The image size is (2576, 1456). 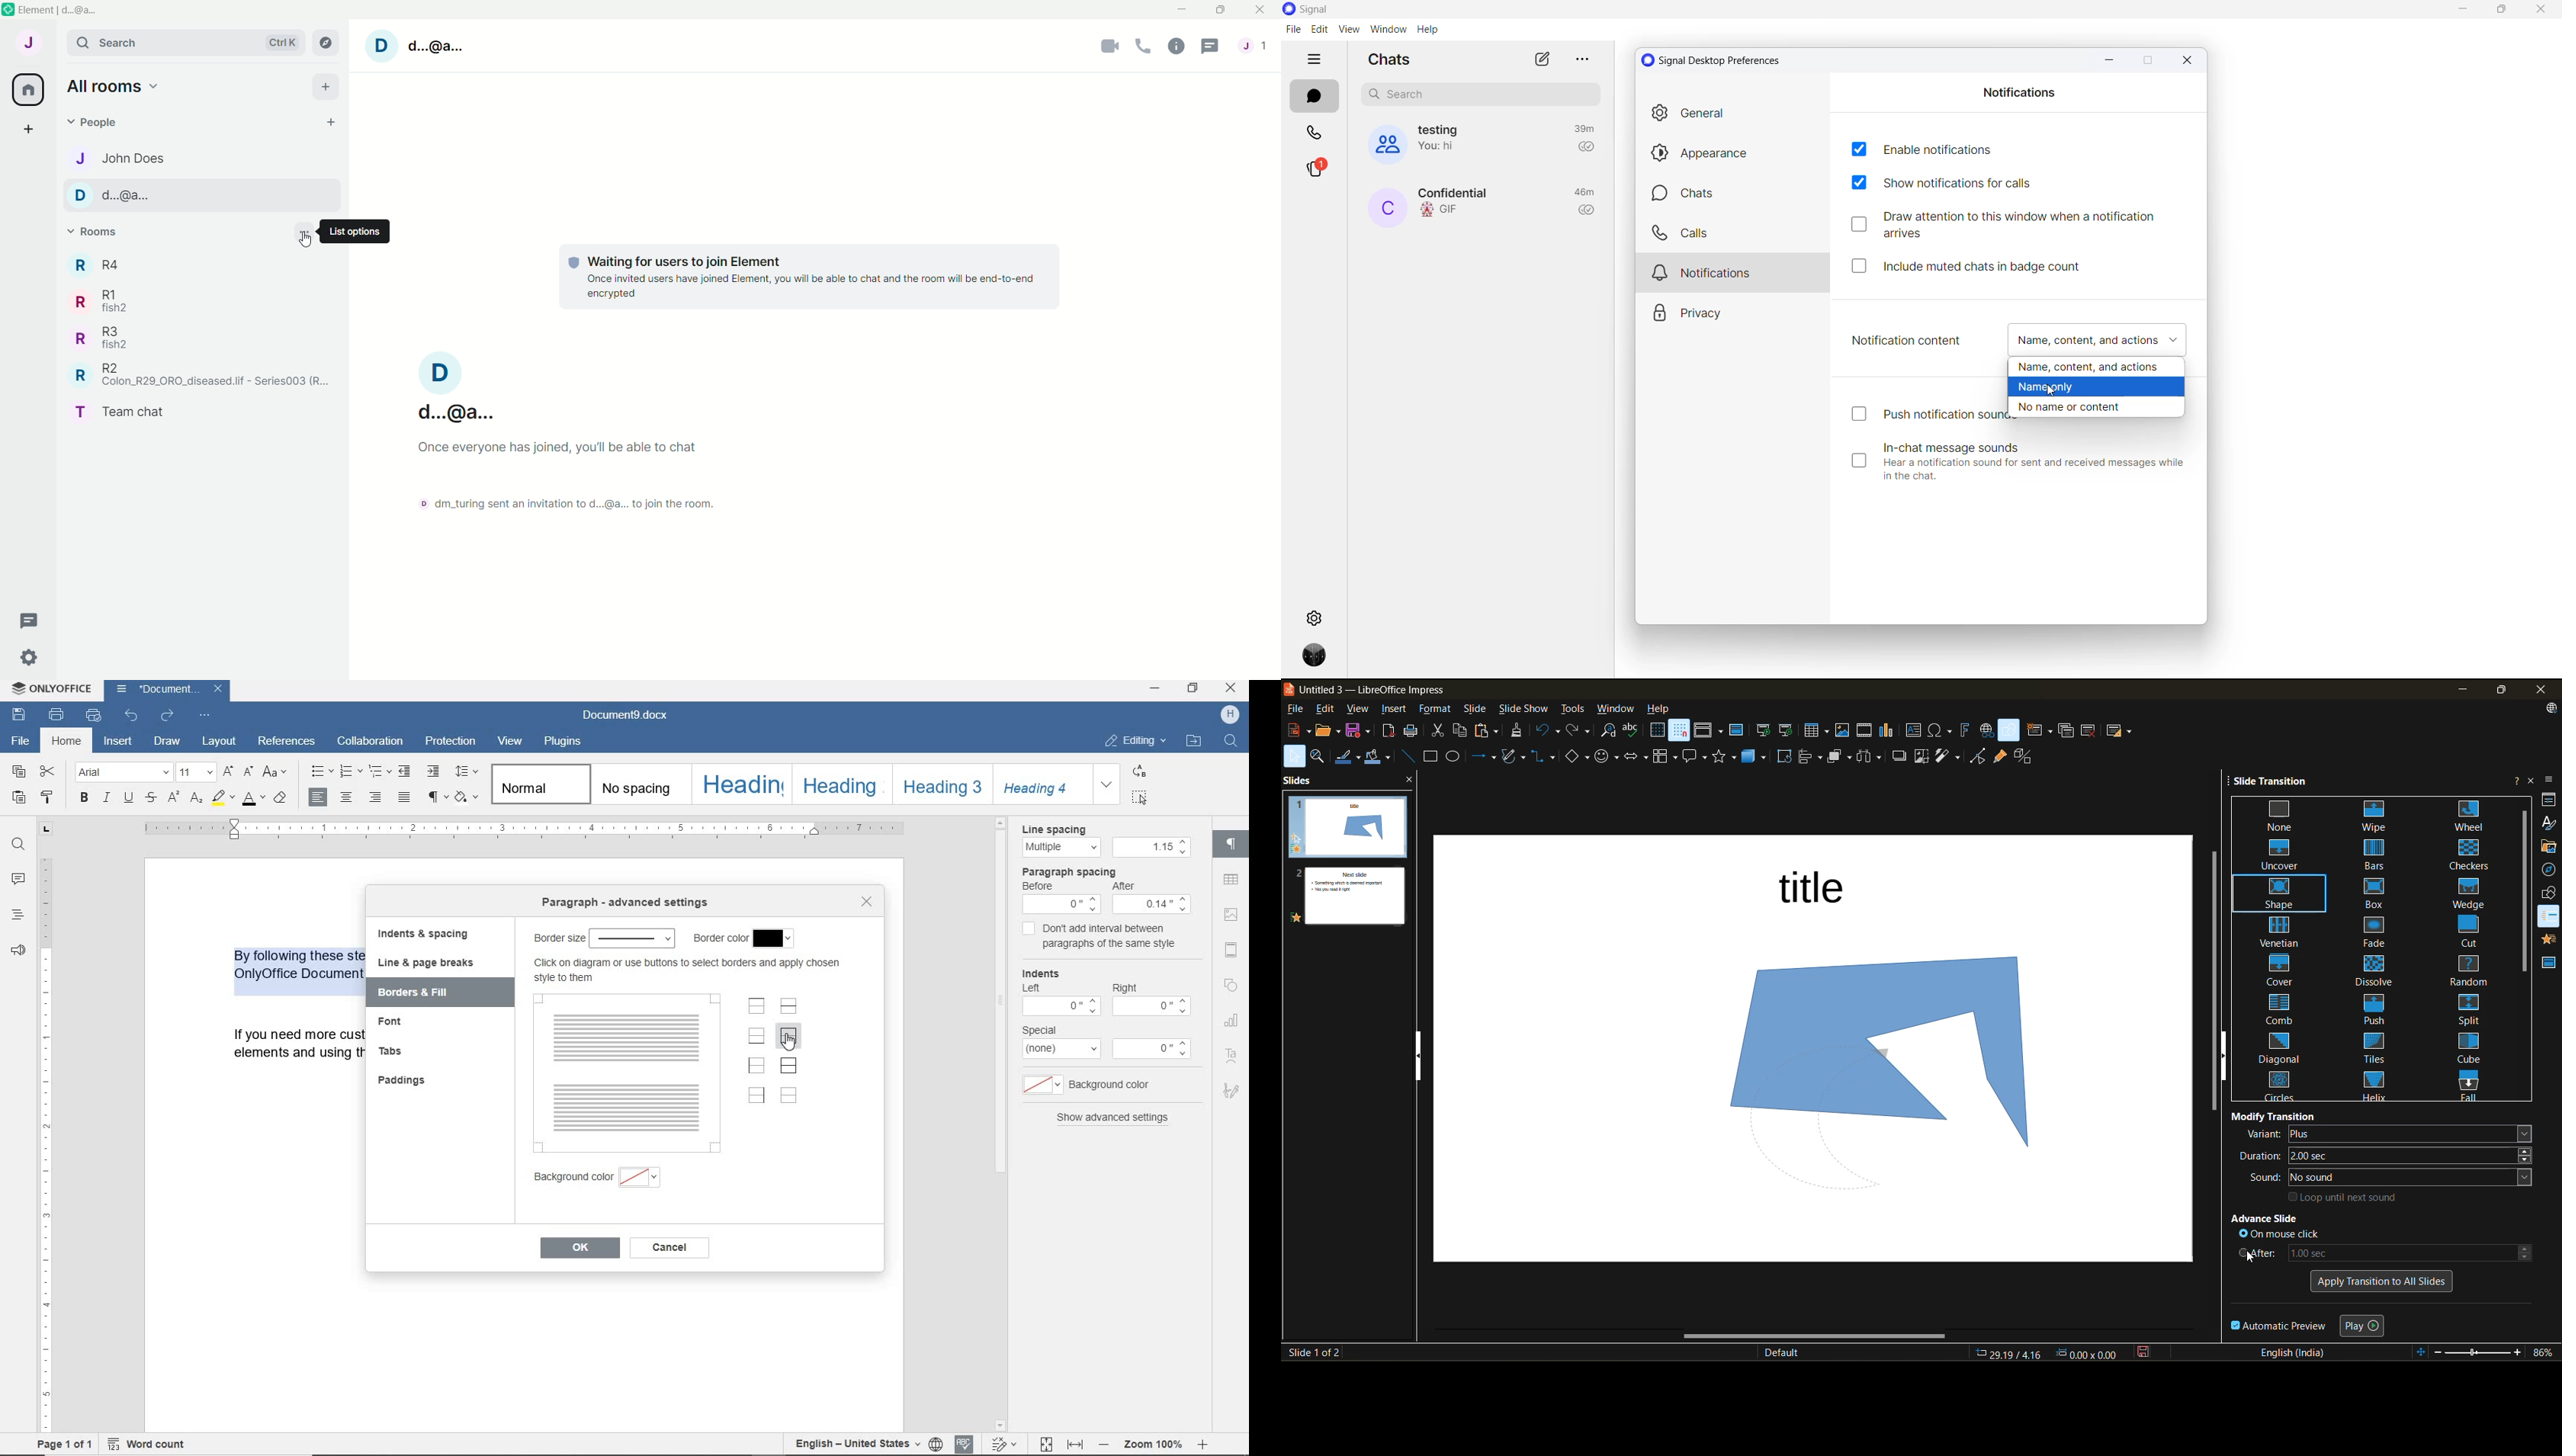 What do you see at coordinates (2020, 91) in the screenshot?
I see `notifications heading` at bounding box center [2020, 91].